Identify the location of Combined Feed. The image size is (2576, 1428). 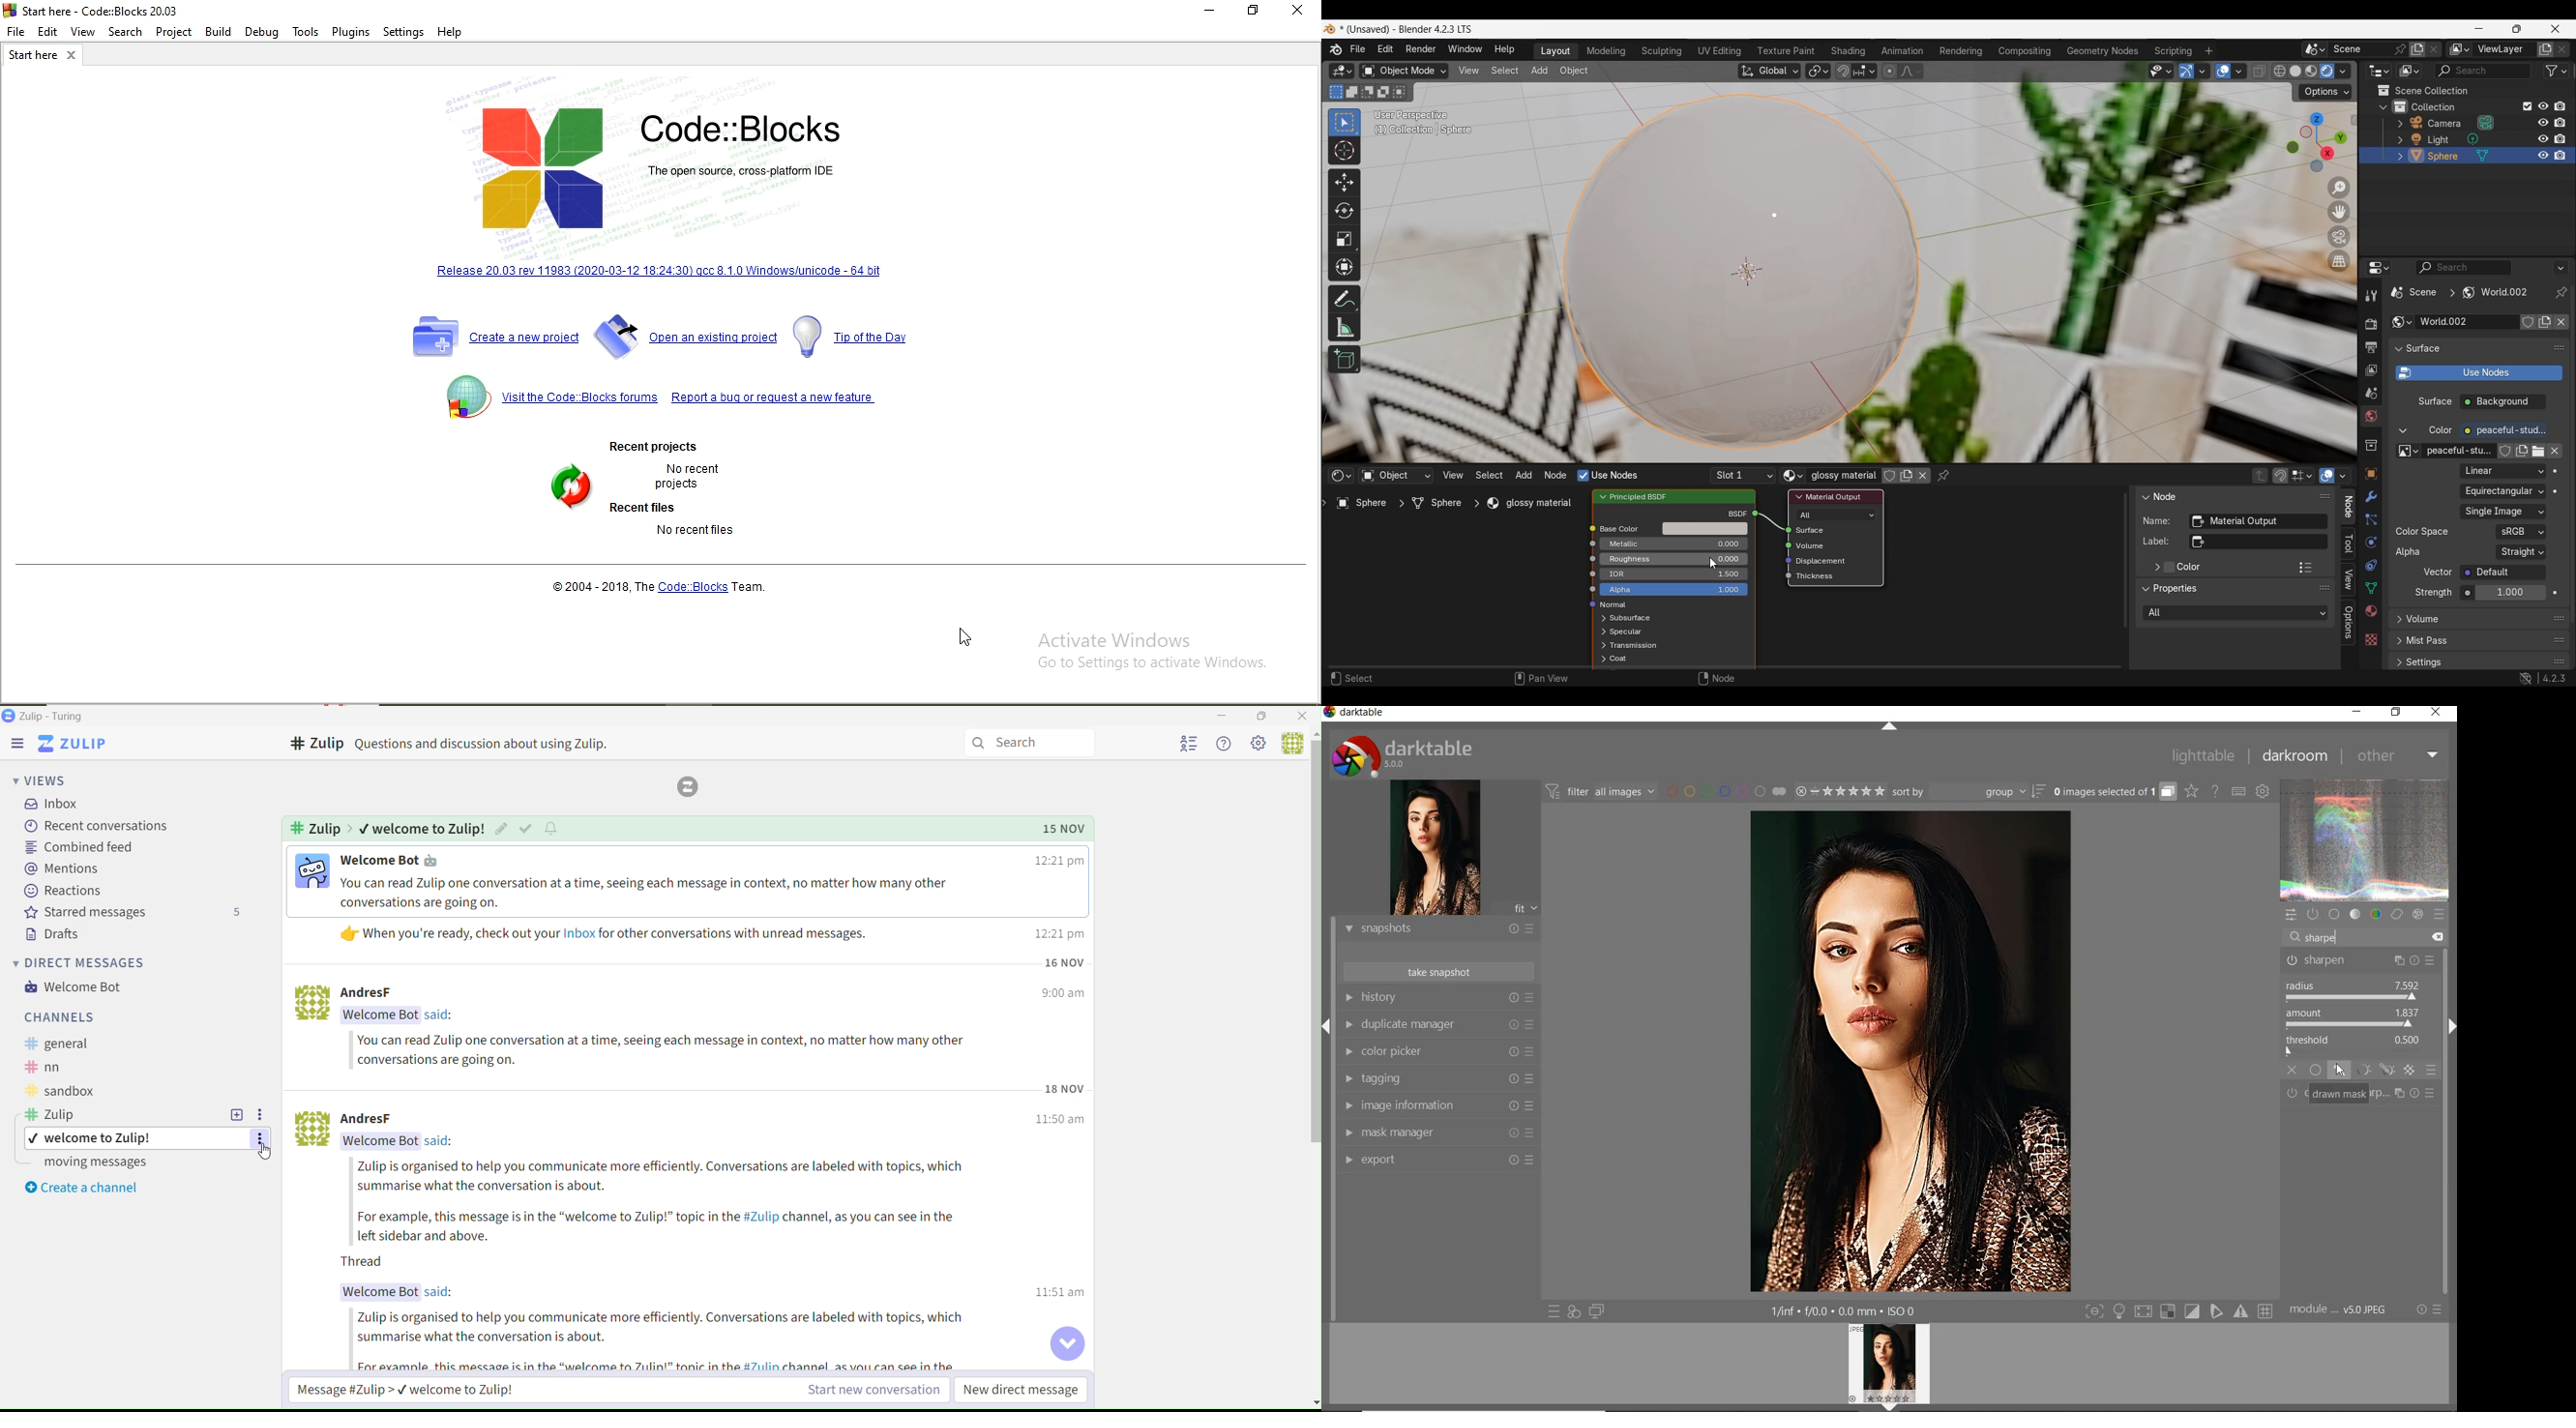
(77, 847).